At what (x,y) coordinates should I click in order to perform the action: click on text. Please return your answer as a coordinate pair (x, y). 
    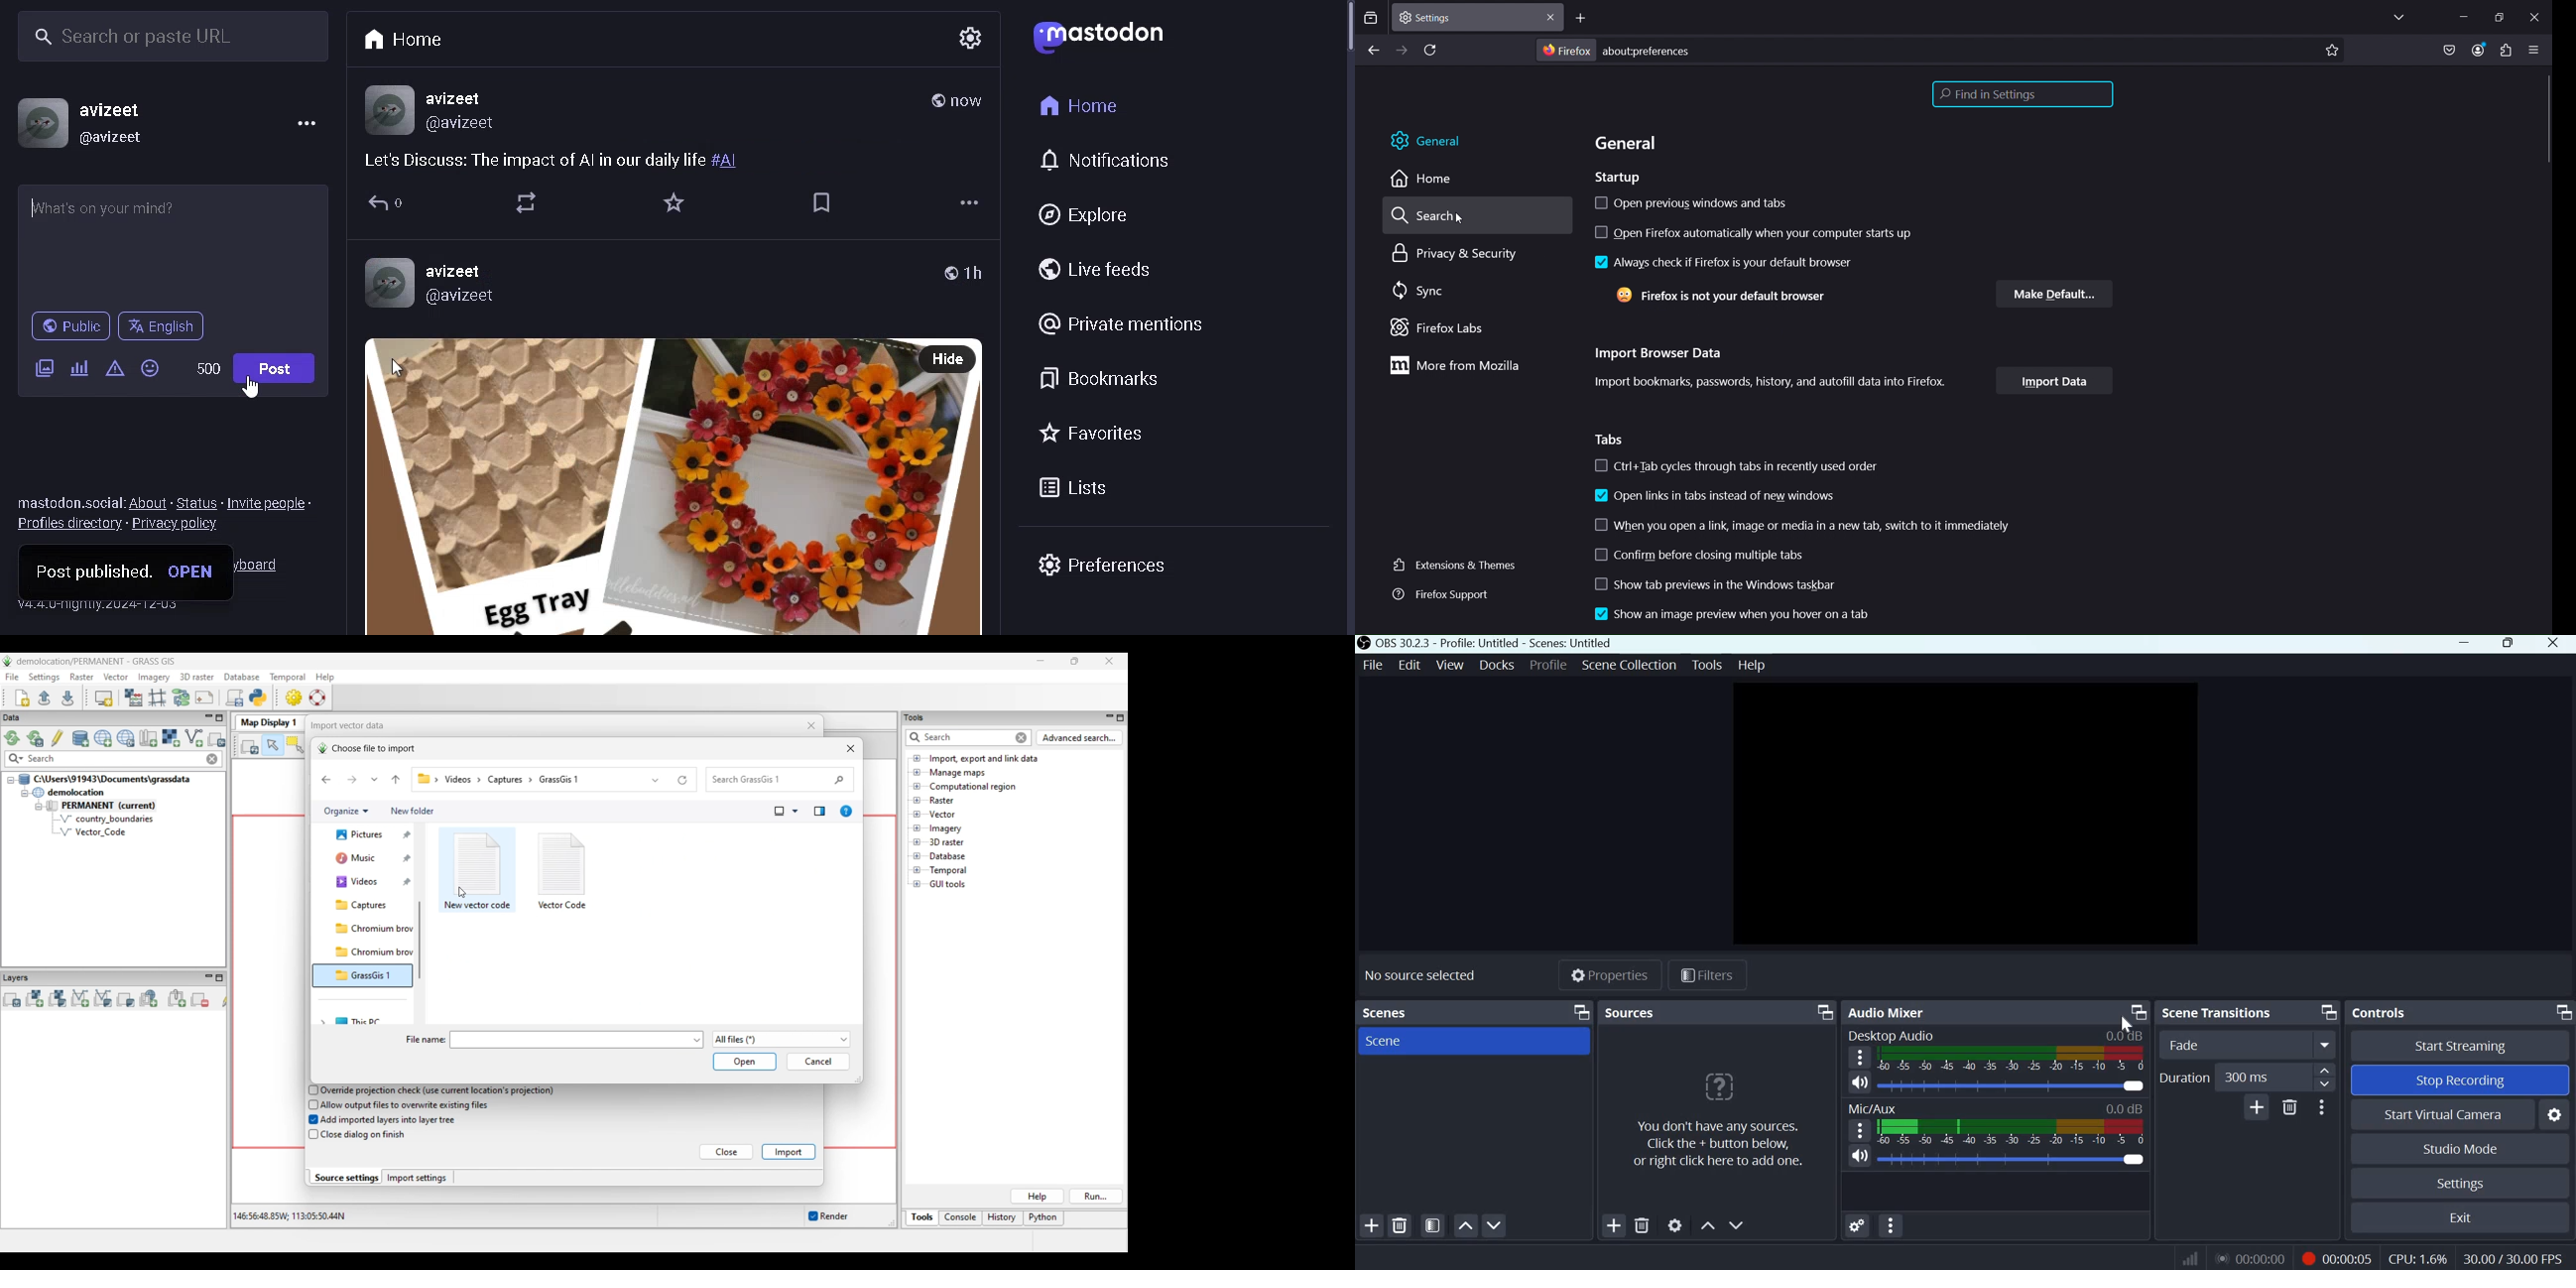
    Looking at the image, I should click on (1719, 298).